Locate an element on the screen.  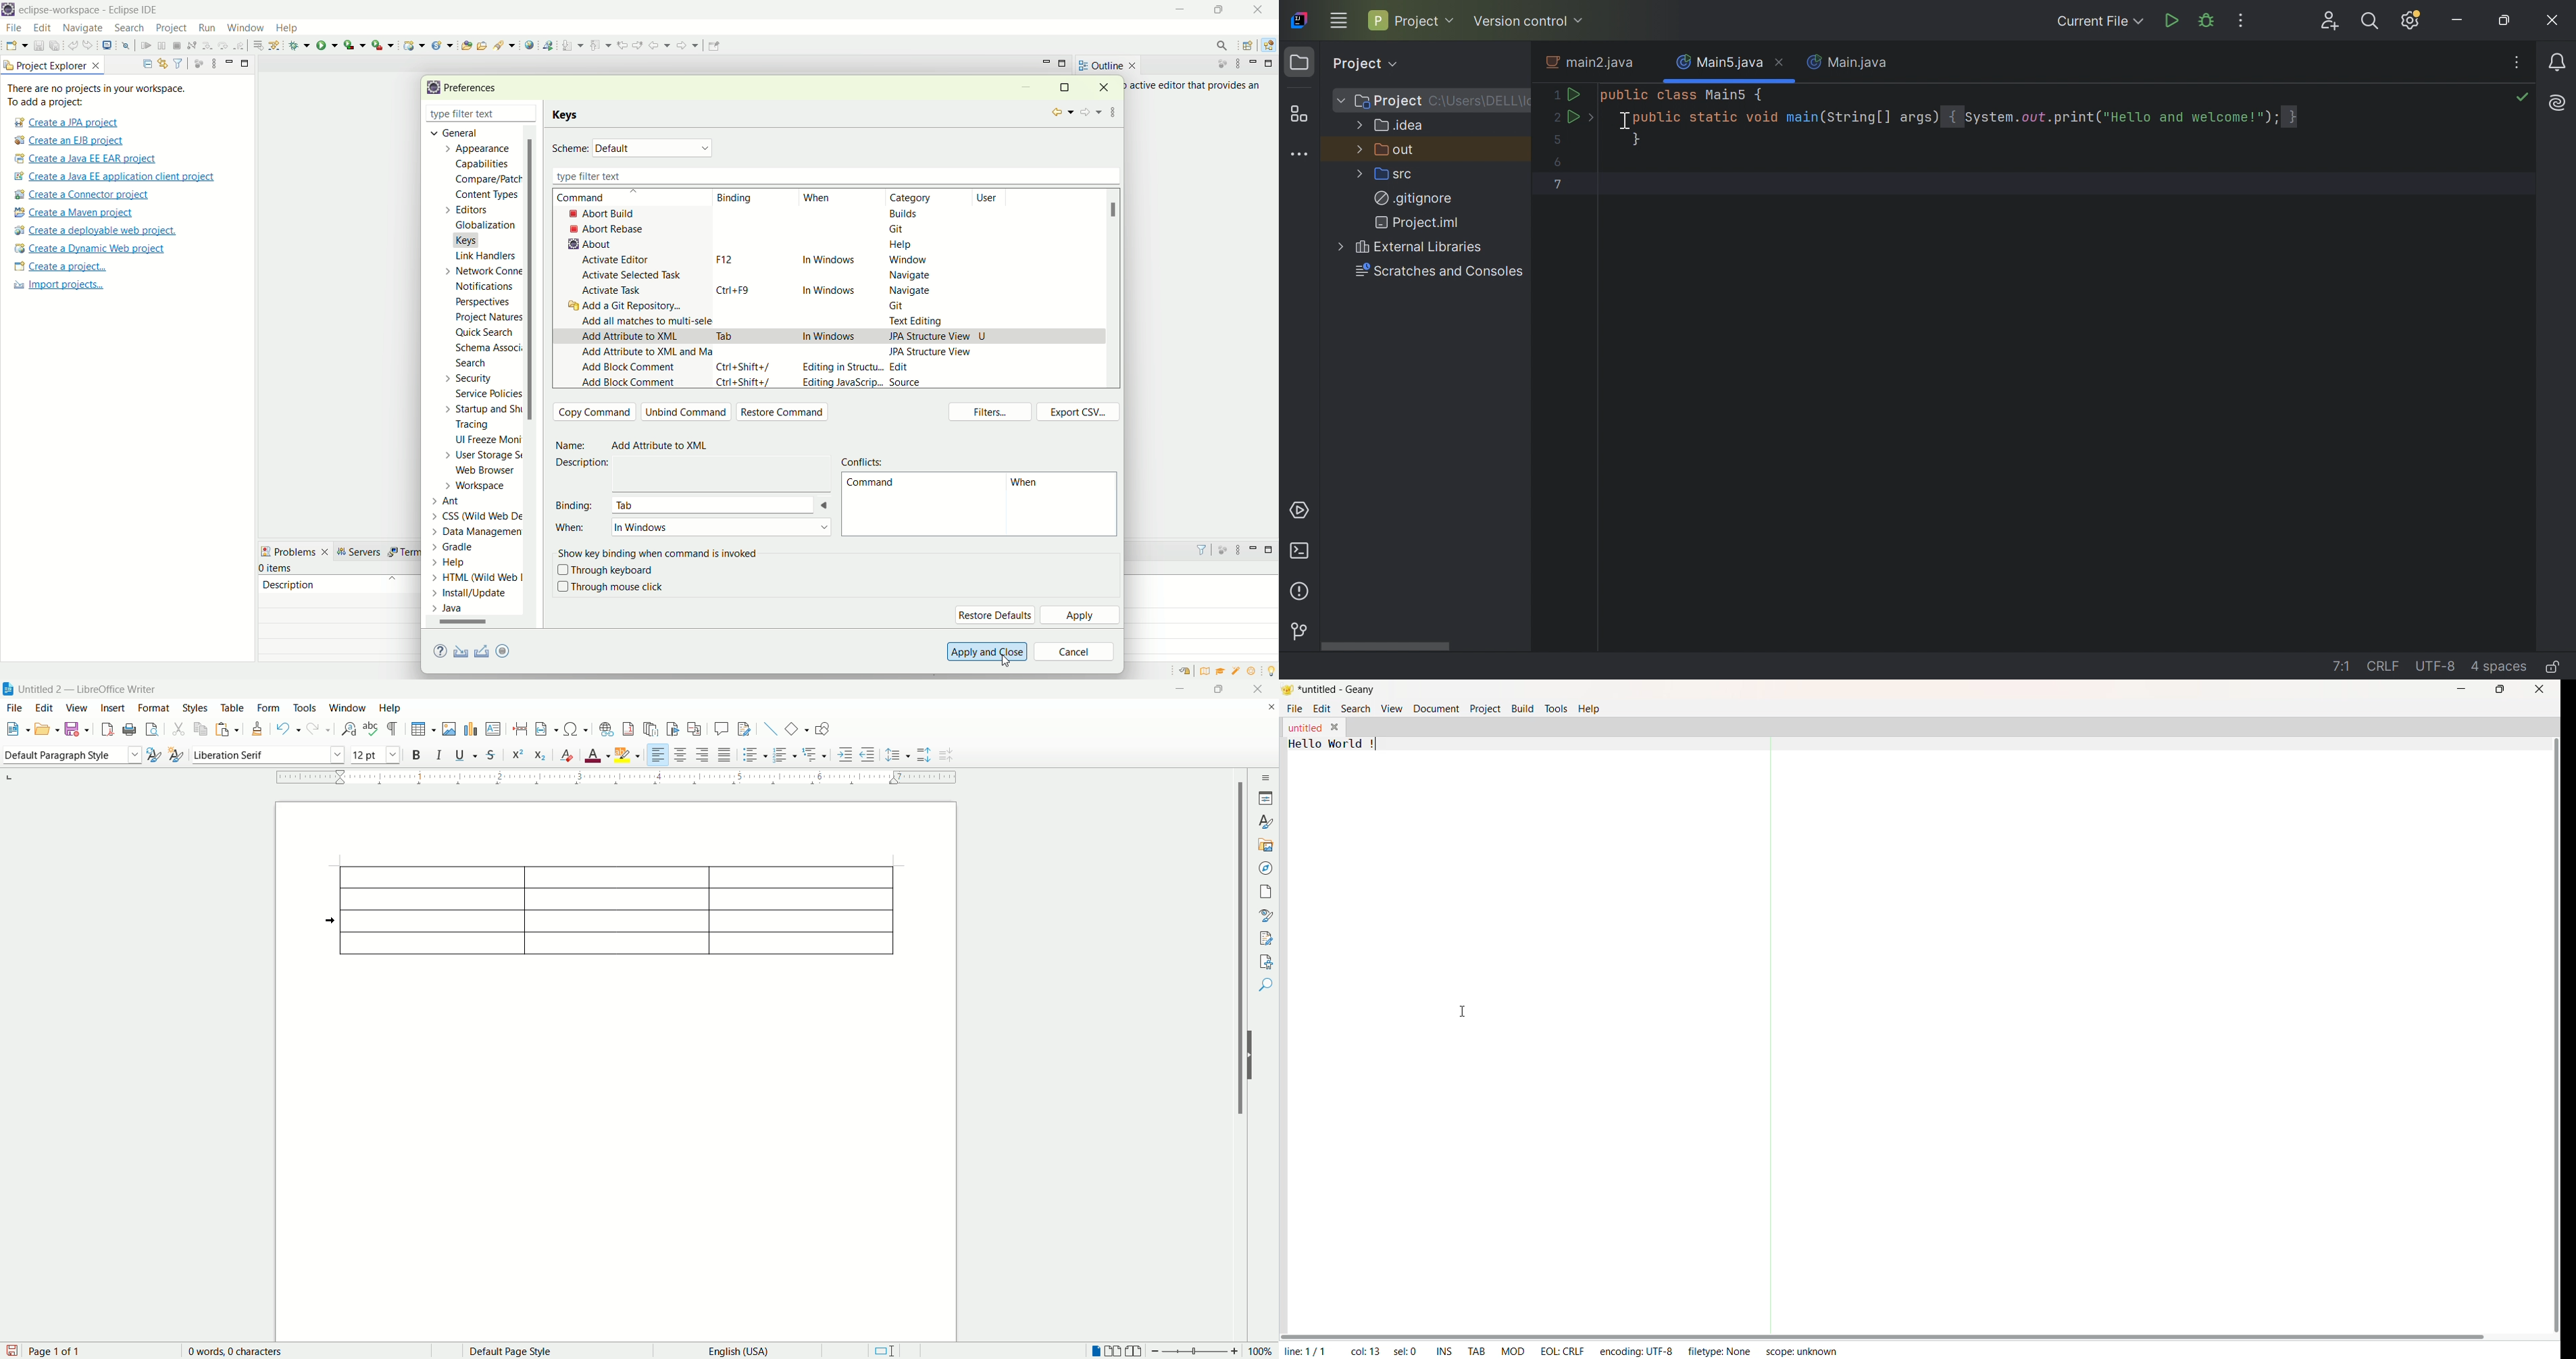
help is located at coordinates (293, 29).